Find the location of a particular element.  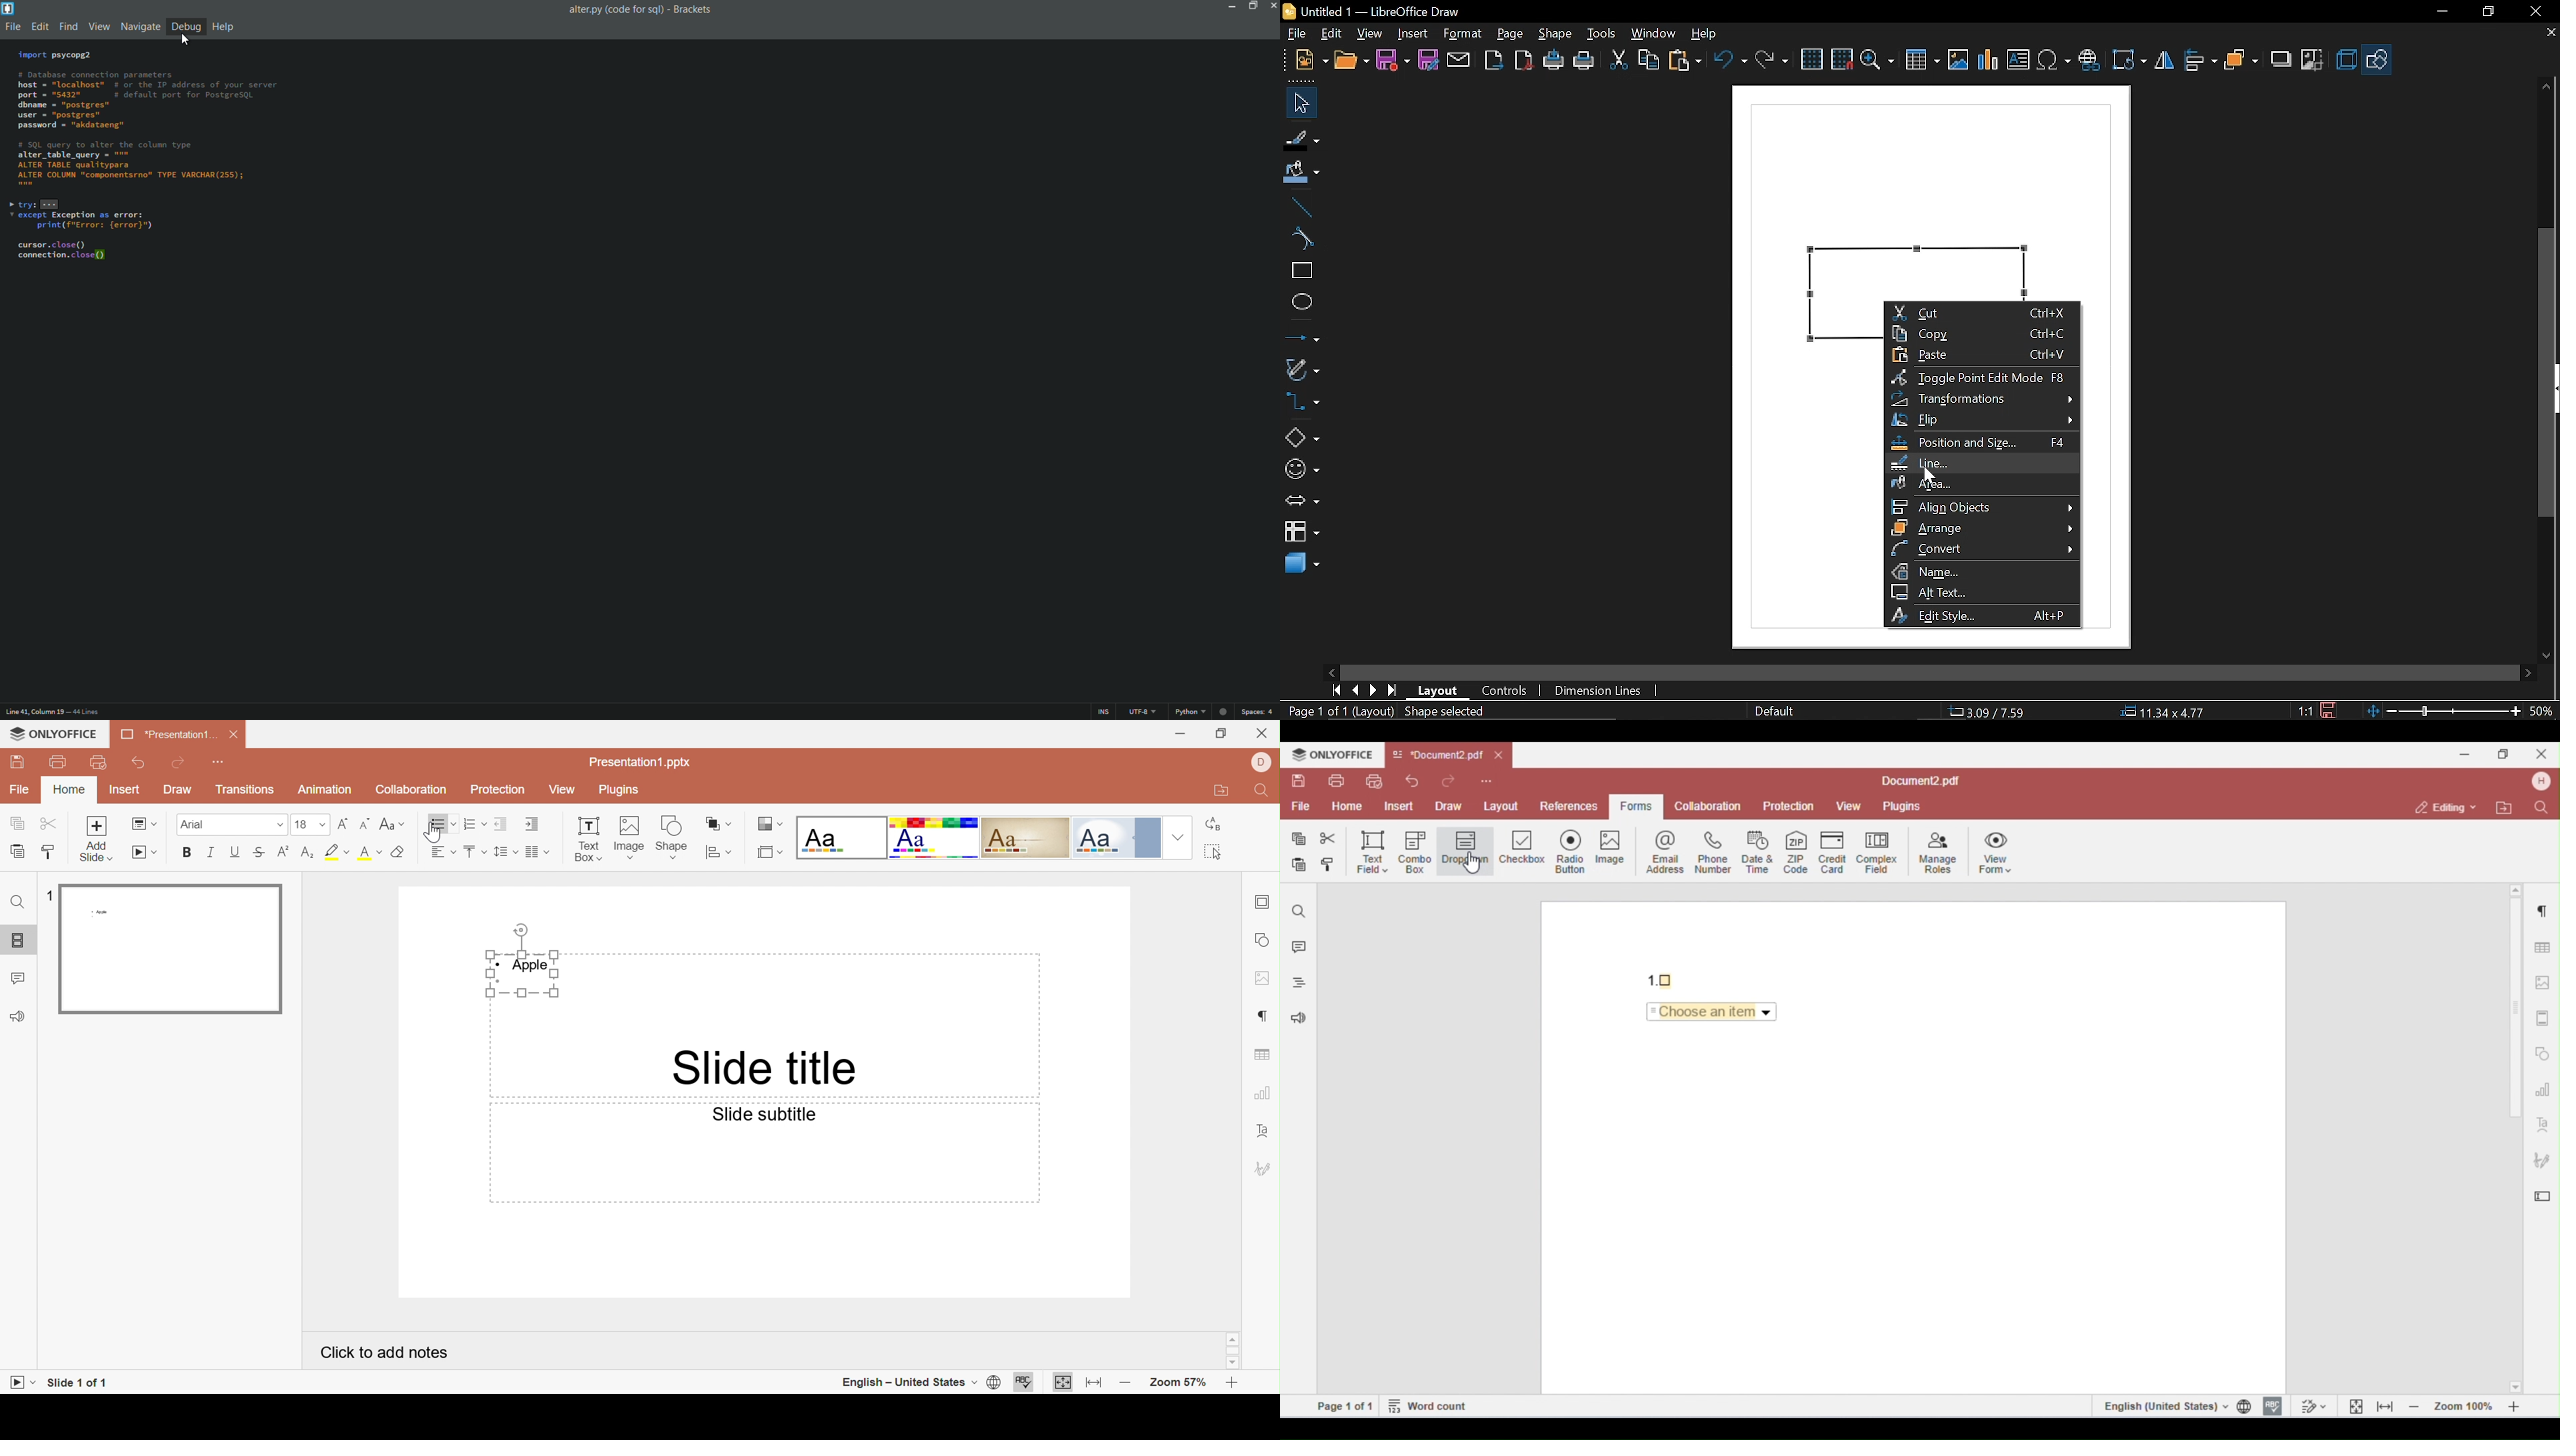

attach is located at coordinates (1457, 61).